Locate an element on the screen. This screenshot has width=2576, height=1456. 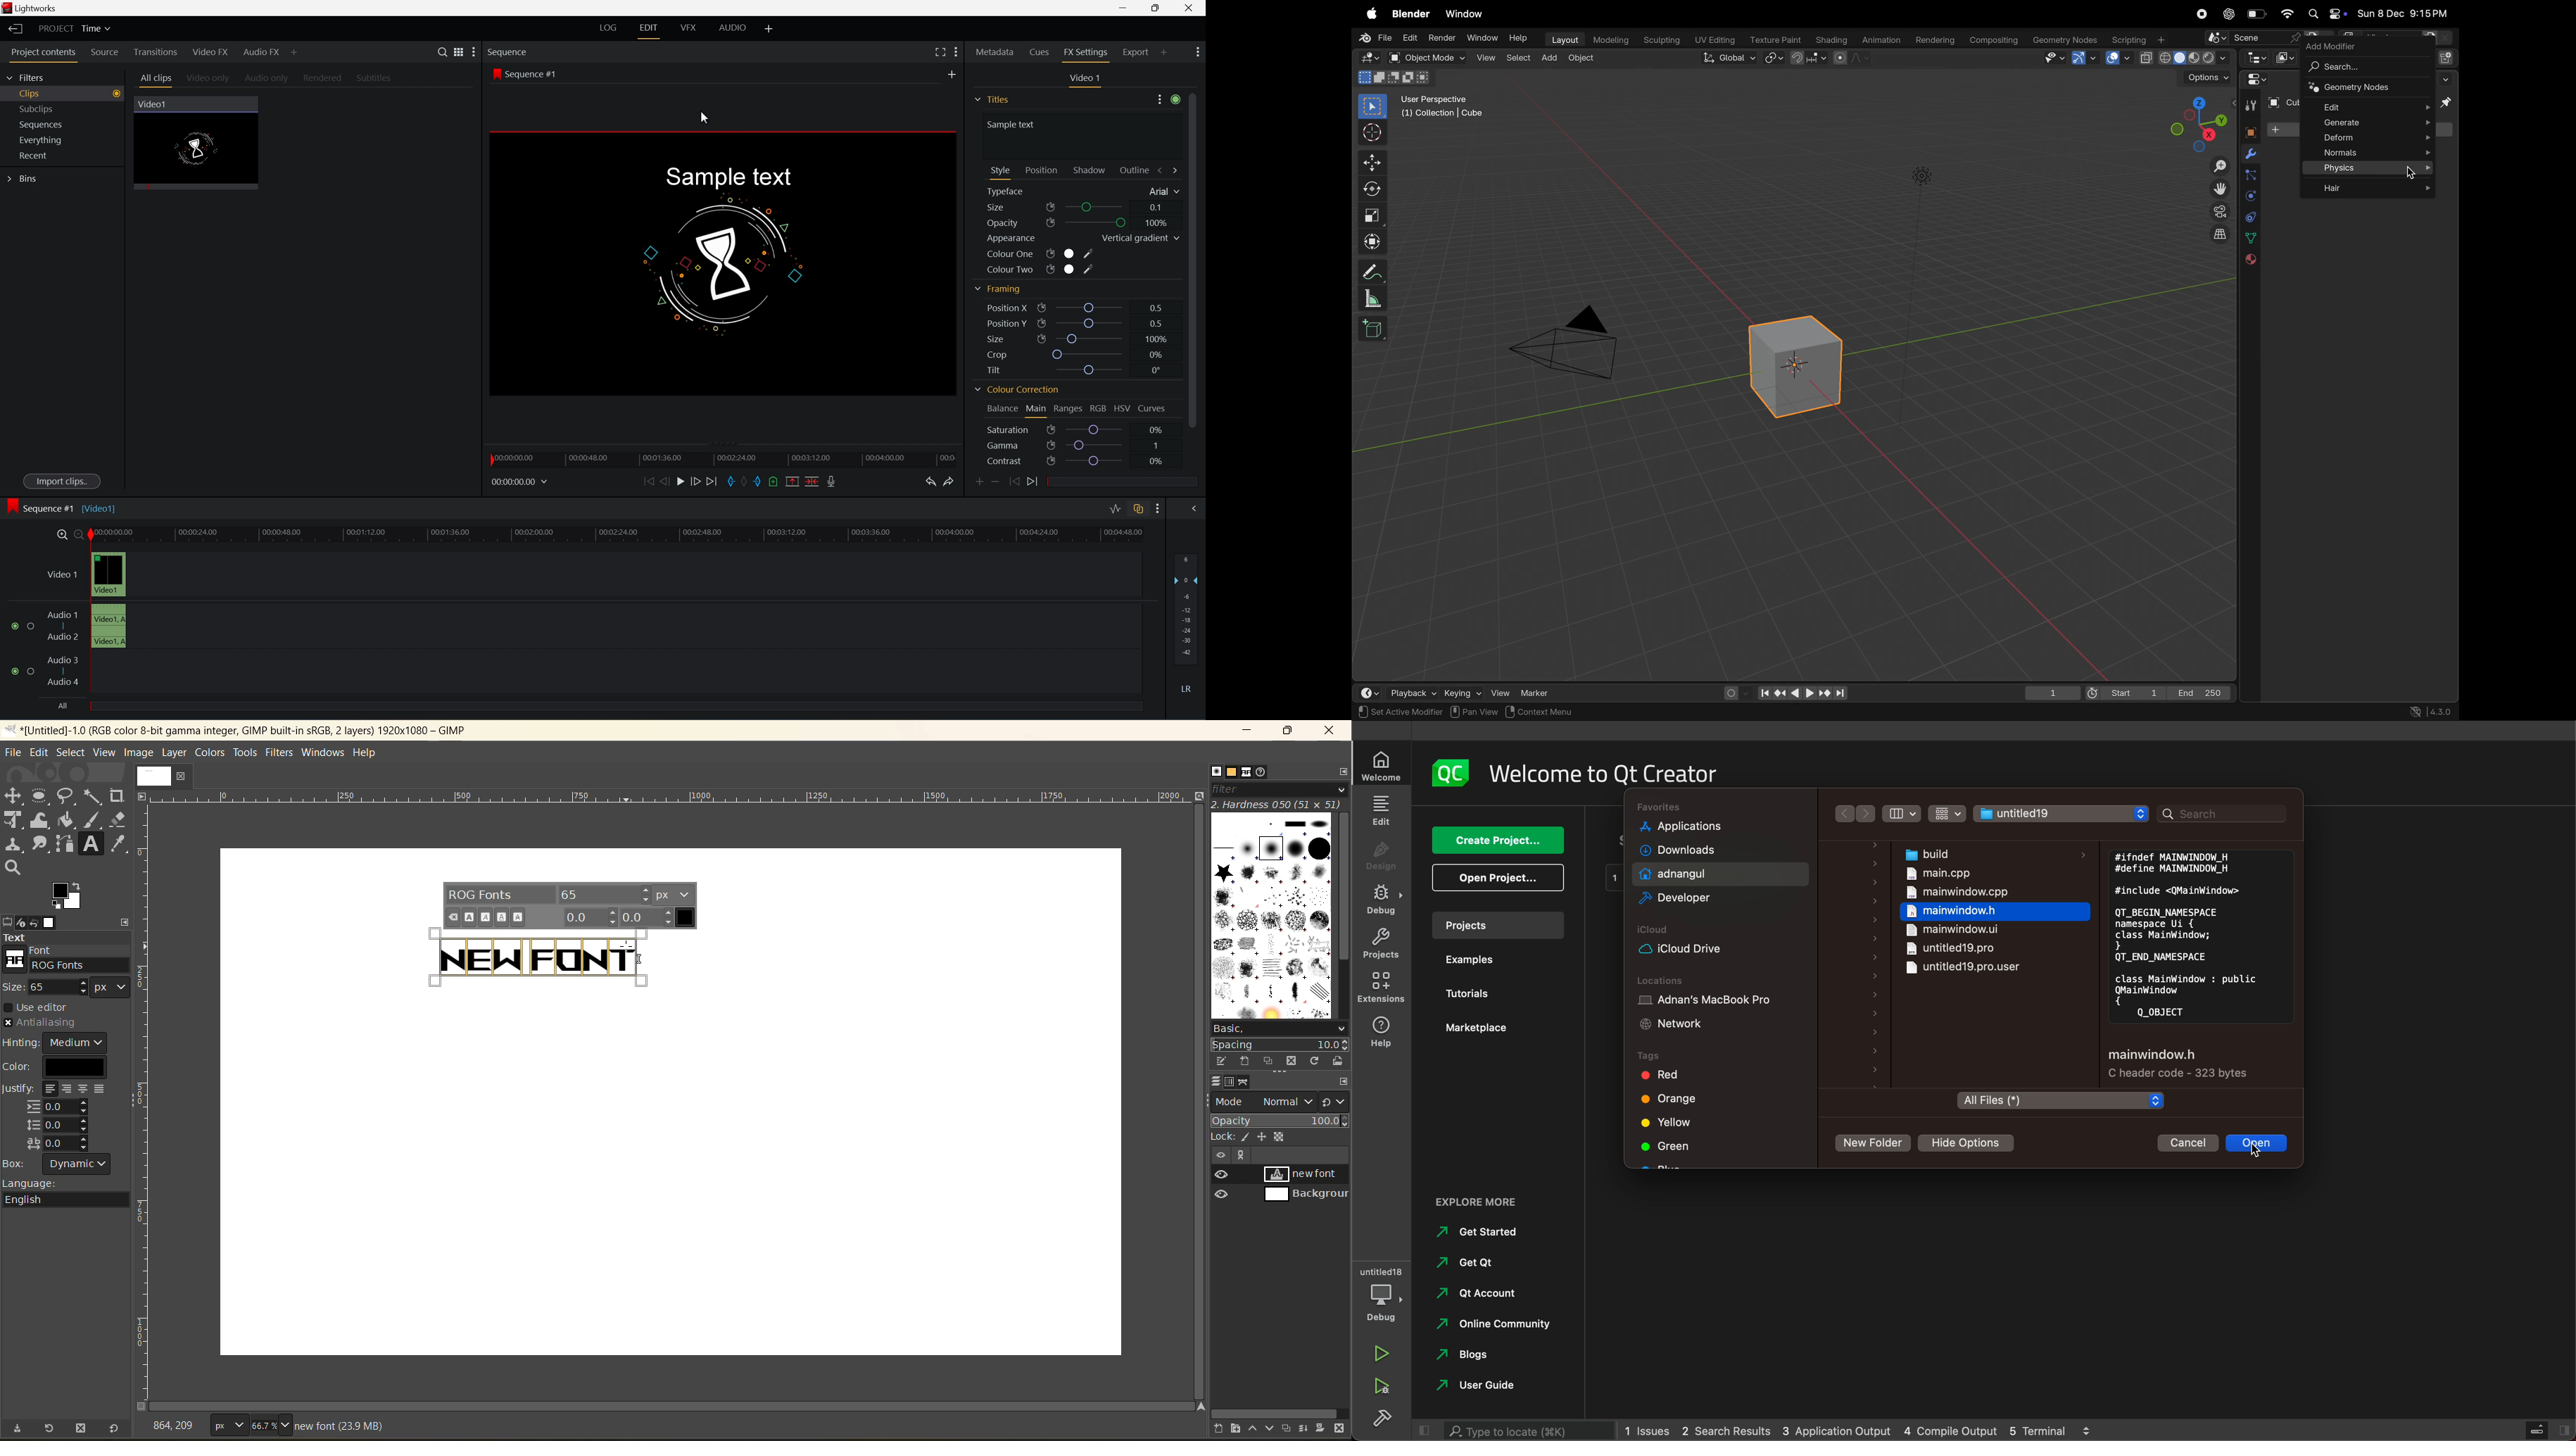
arrows is located at coordinates (1856, 814).